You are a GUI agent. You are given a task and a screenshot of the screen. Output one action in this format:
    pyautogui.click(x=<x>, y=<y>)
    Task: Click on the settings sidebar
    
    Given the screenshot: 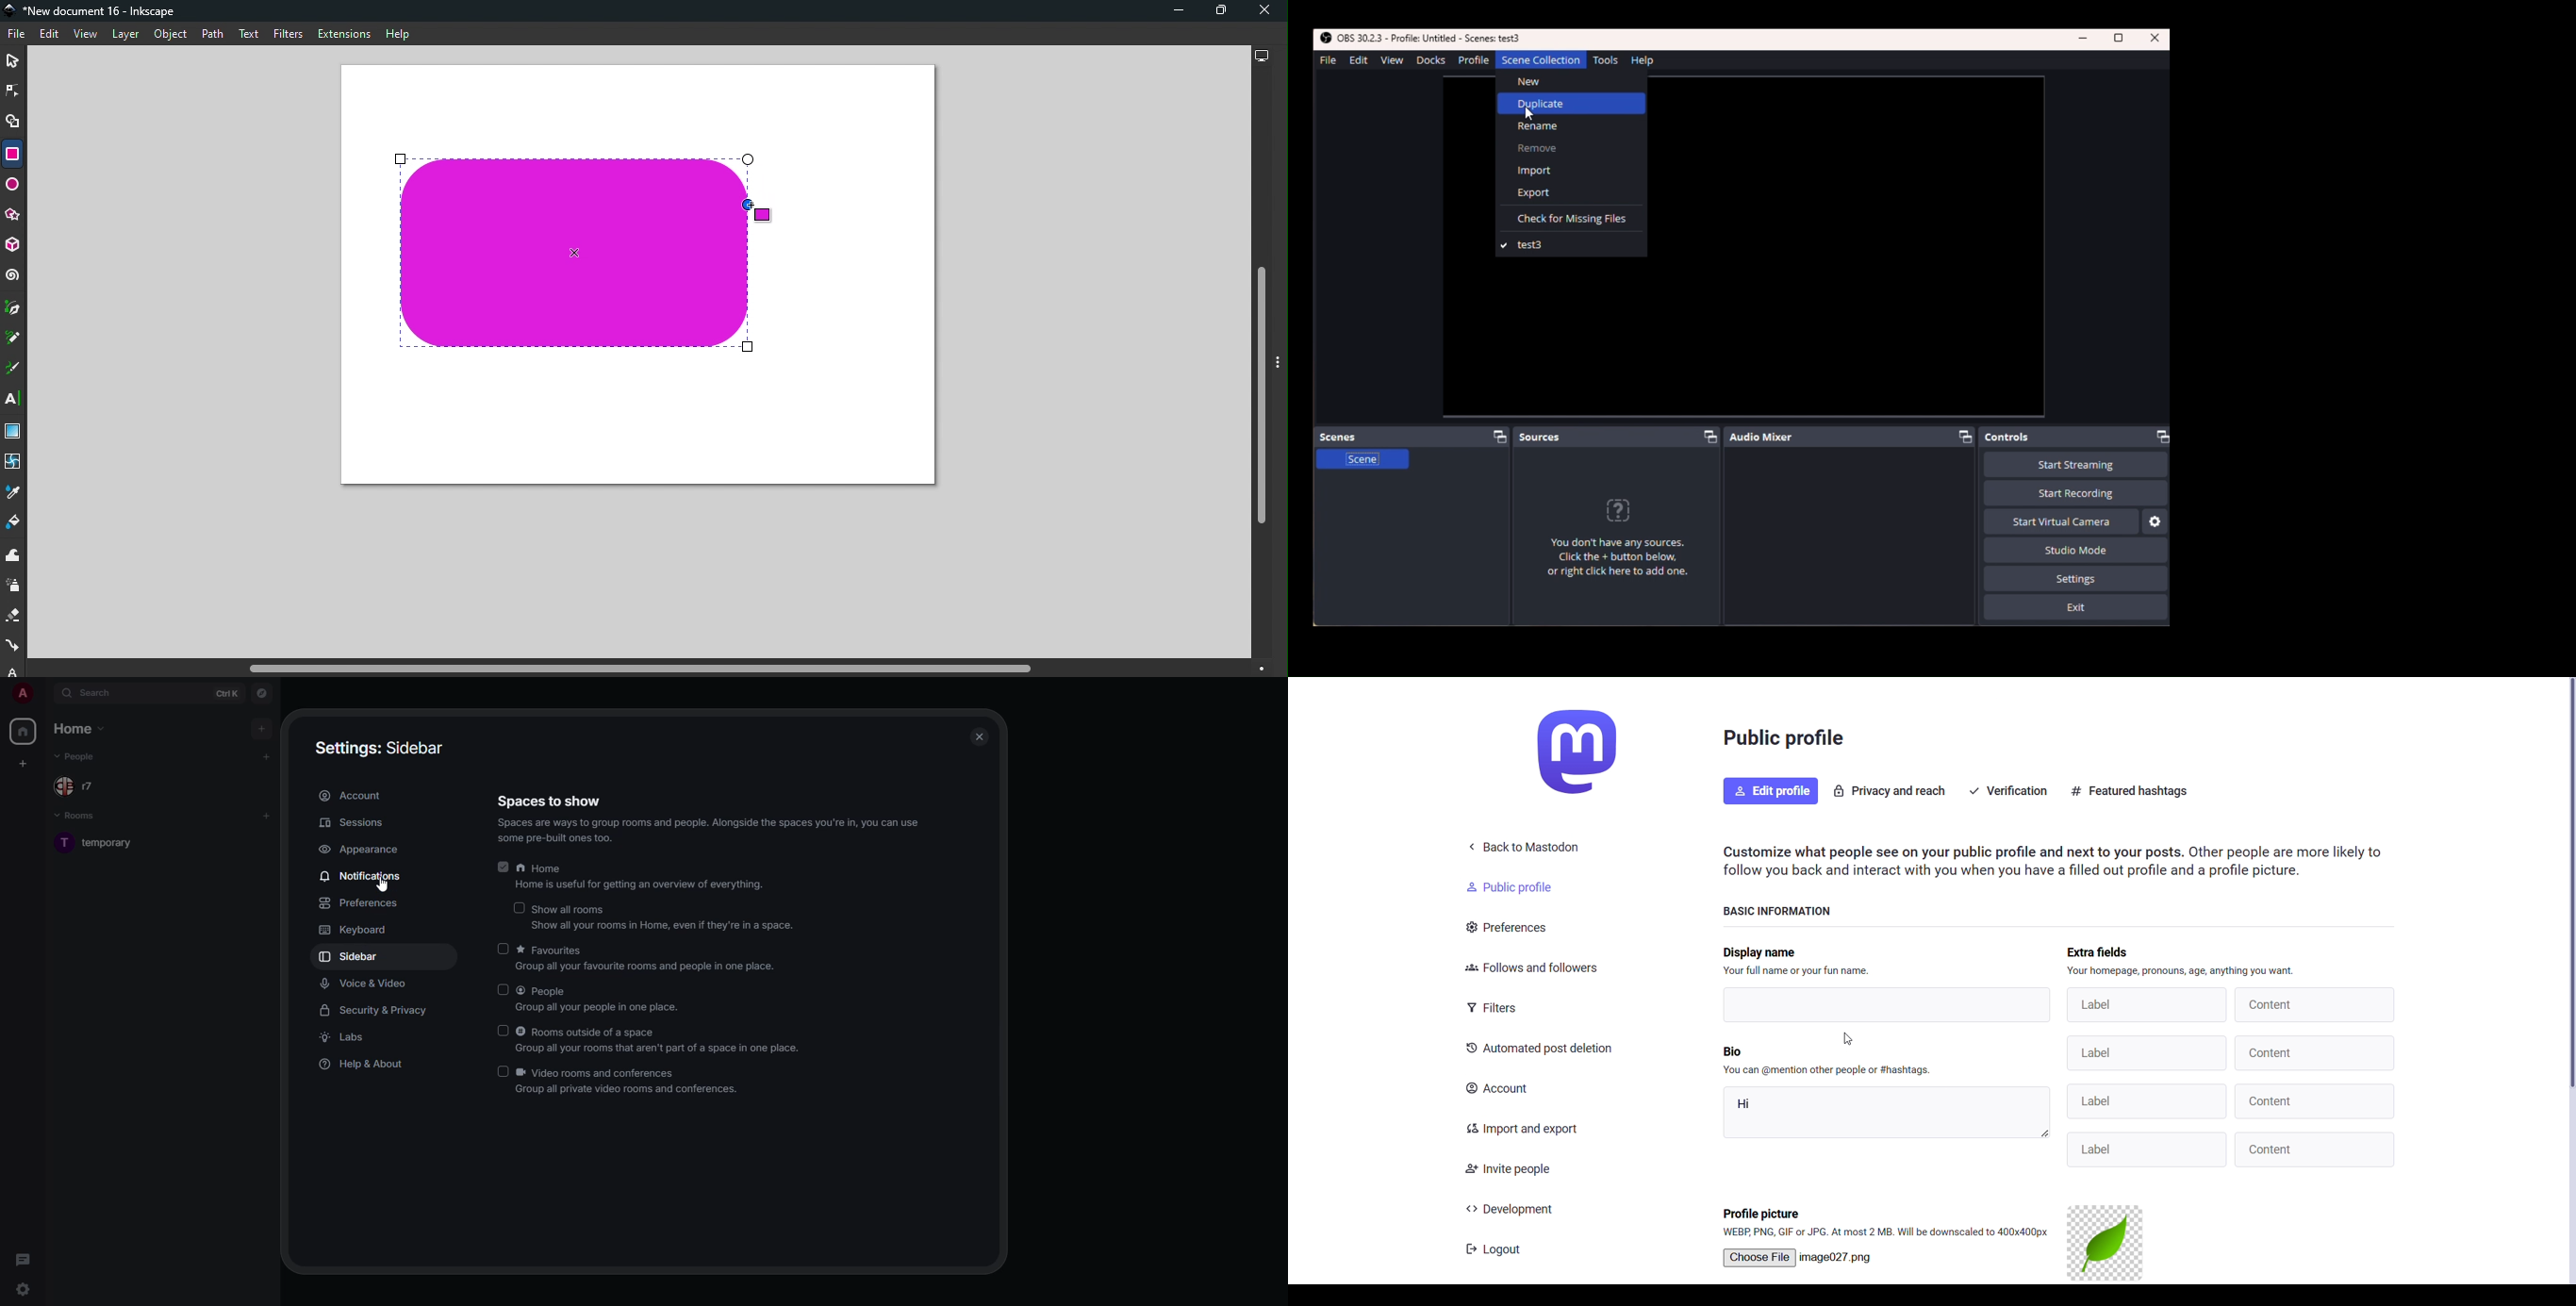 What is the action you would take?
    pyautogui.click(x=381, y=747)
    